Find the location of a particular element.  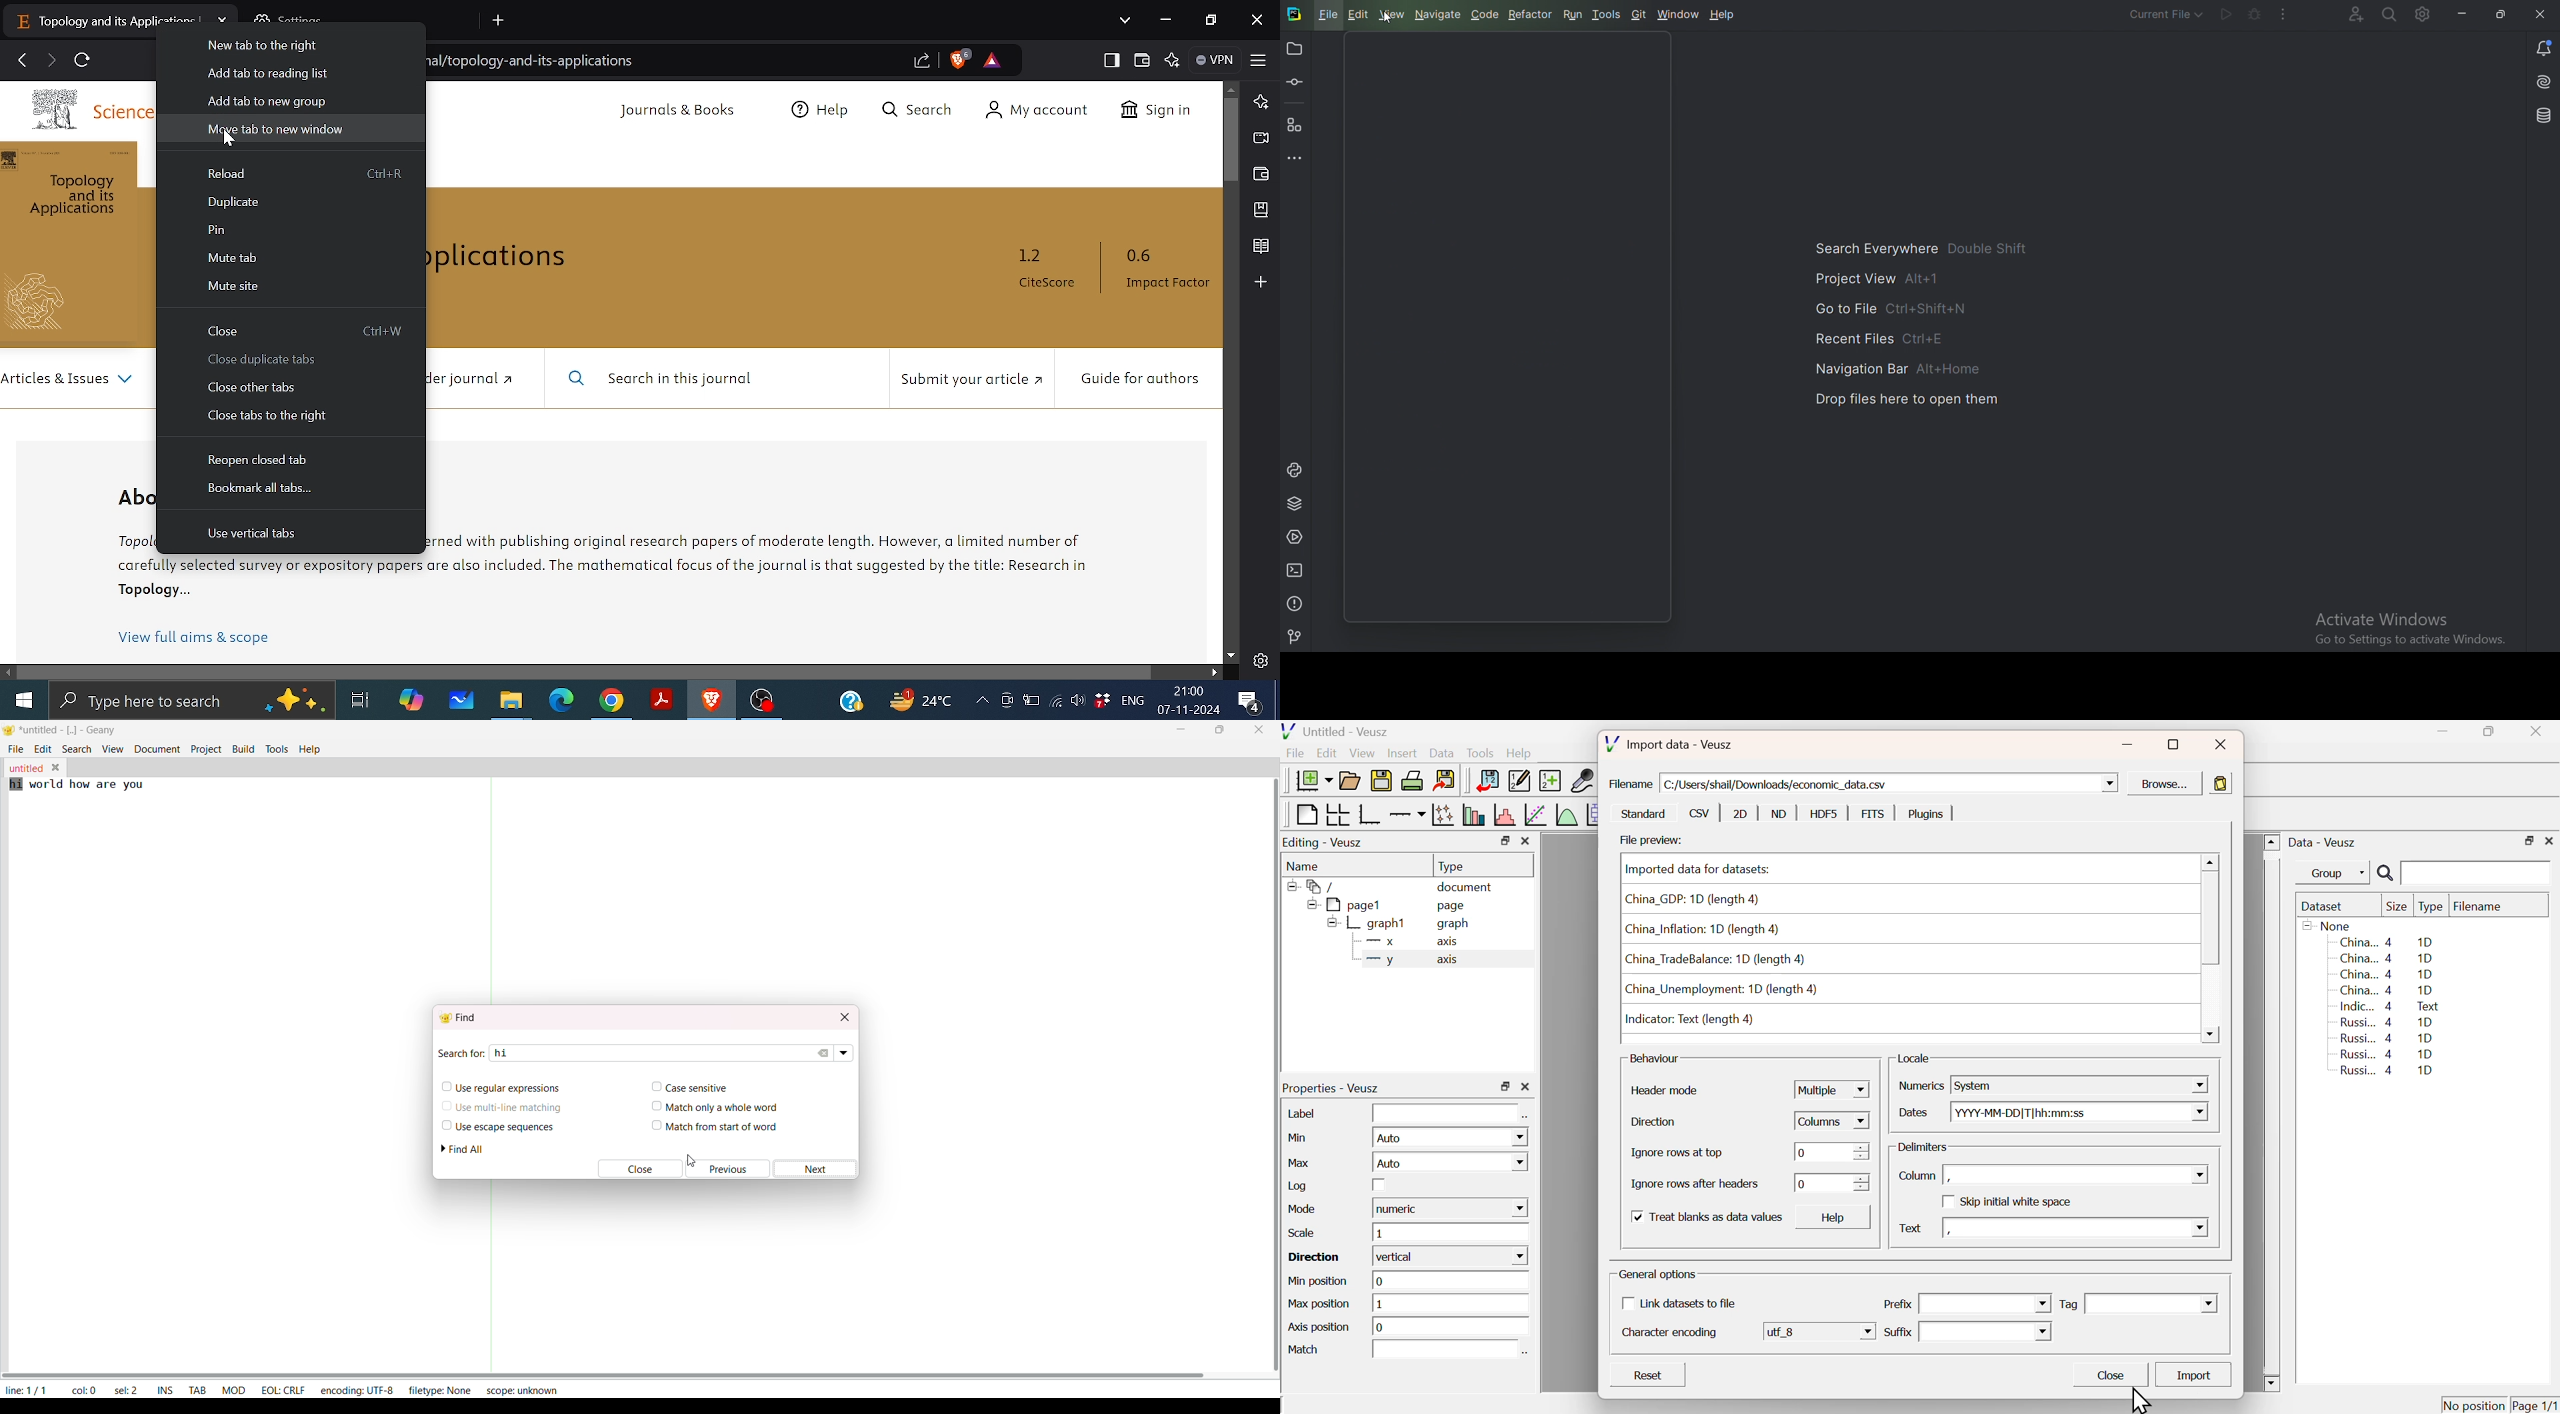

Dropdown is located at coordinates (2151, 1305).